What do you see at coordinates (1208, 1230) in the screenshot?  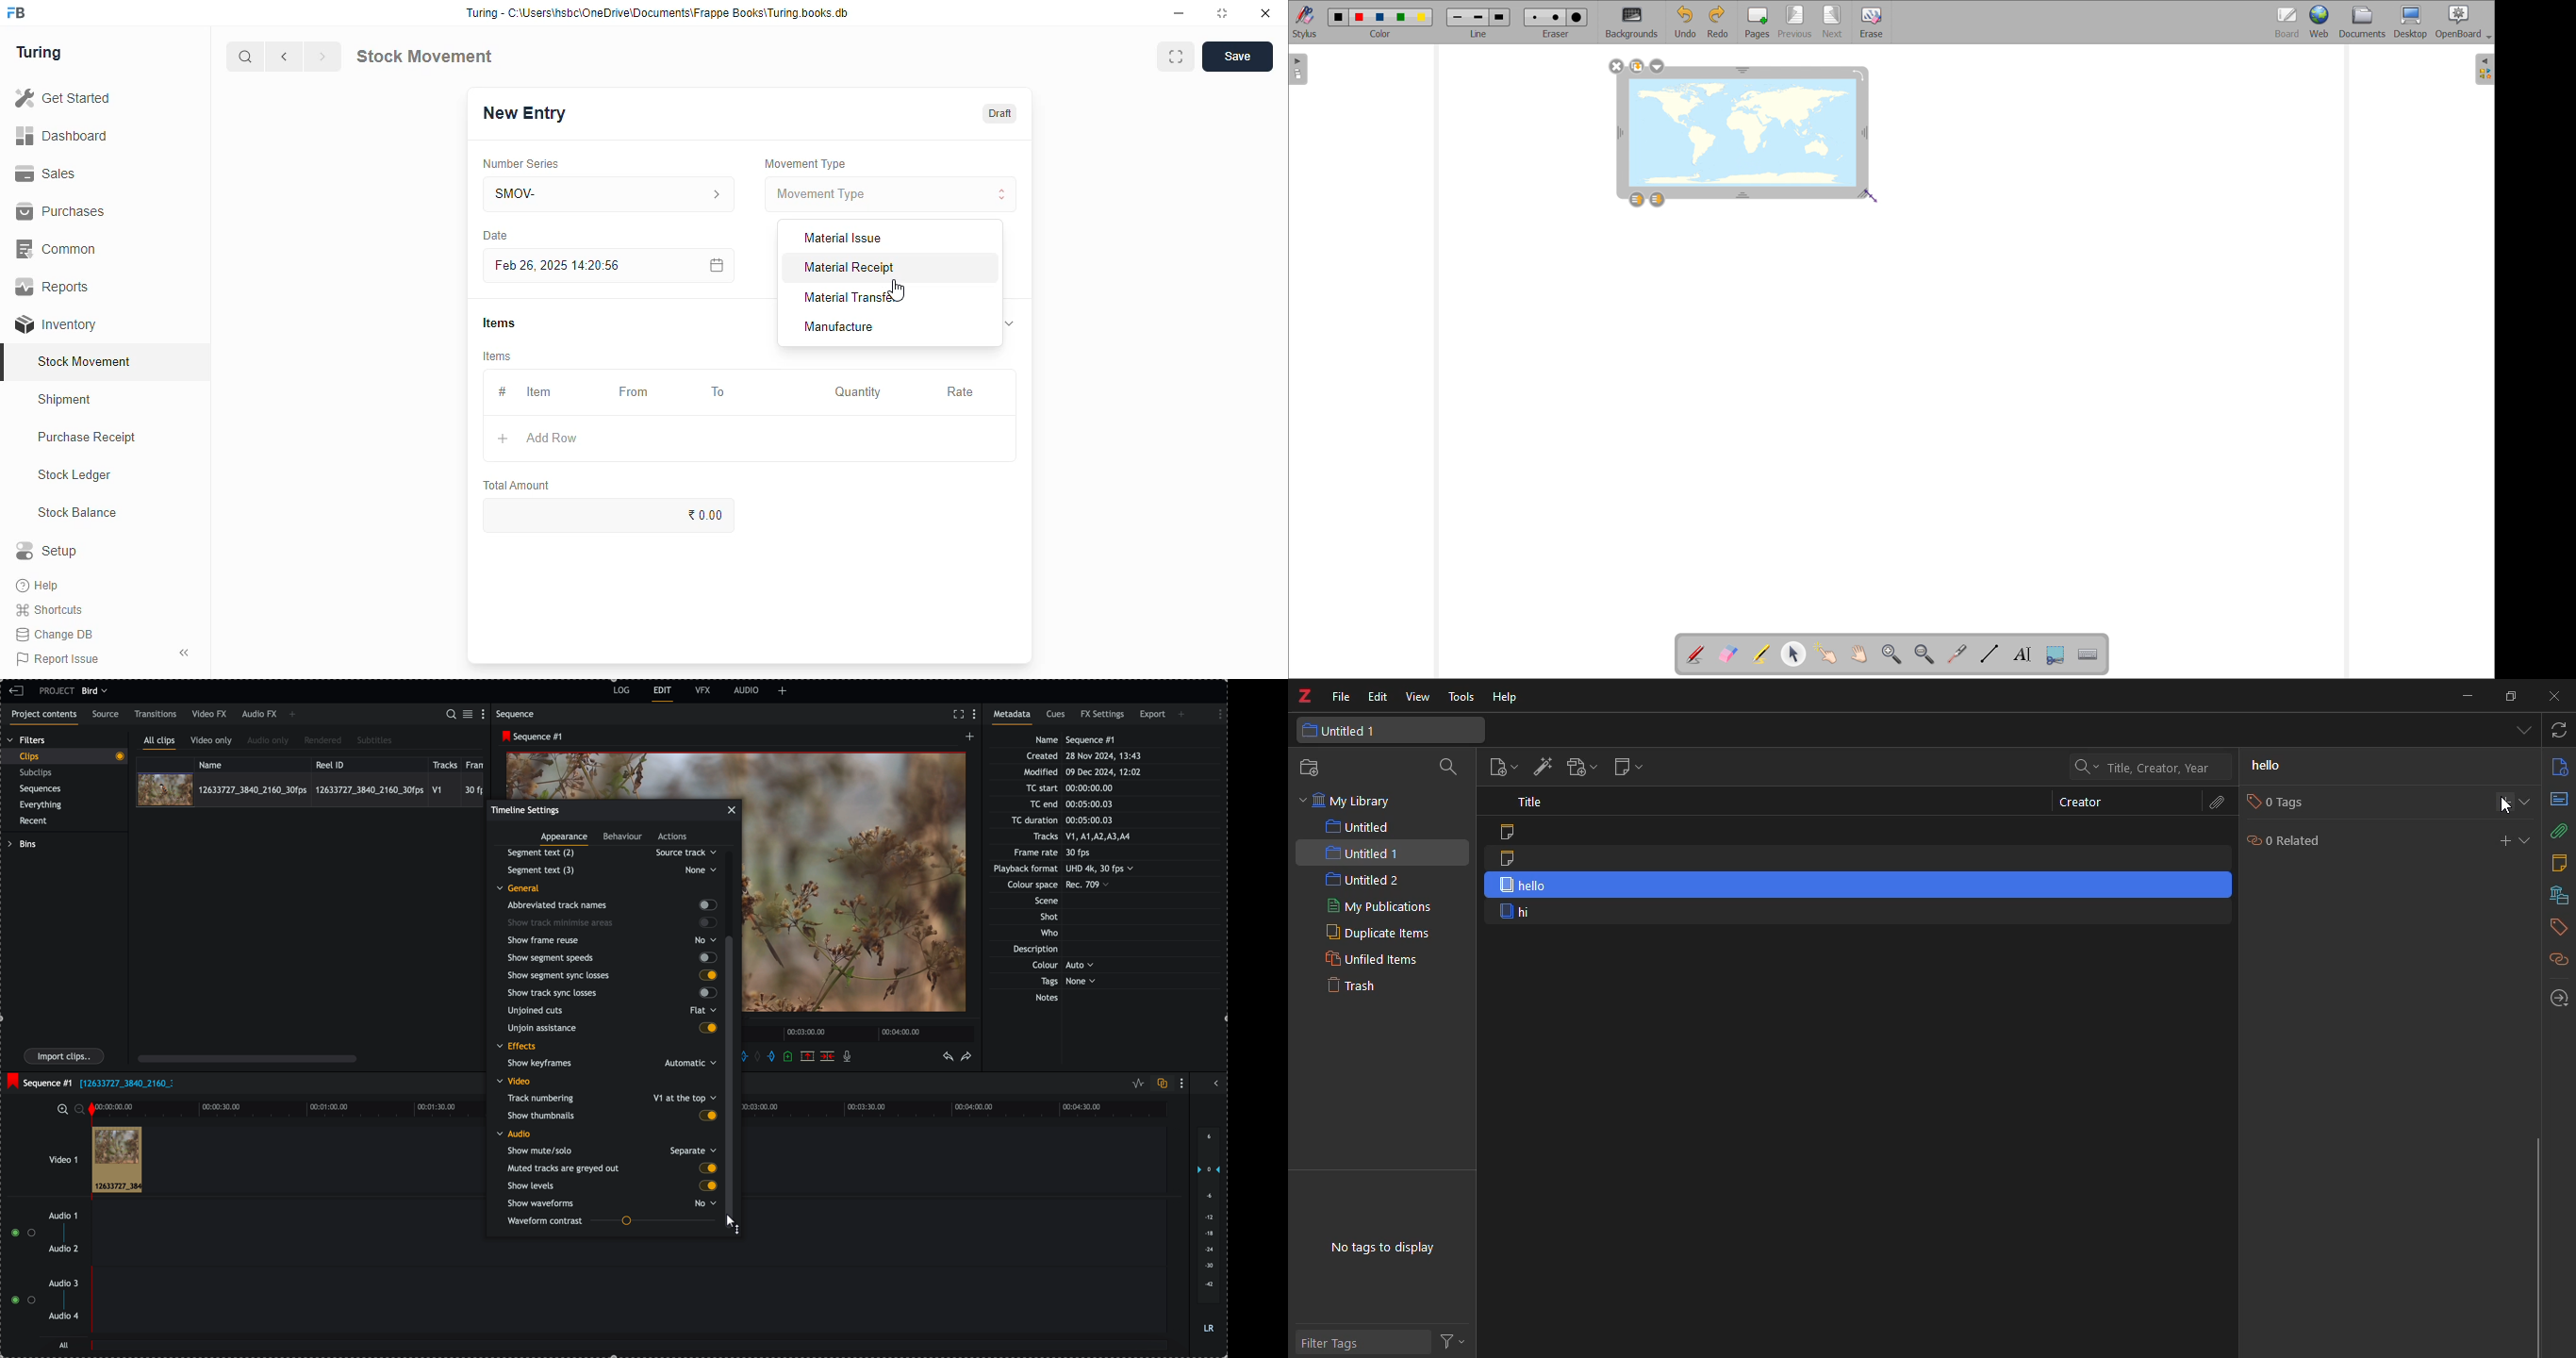 I see `audio output level (d/B)` at bounding box center [1208, 1230].